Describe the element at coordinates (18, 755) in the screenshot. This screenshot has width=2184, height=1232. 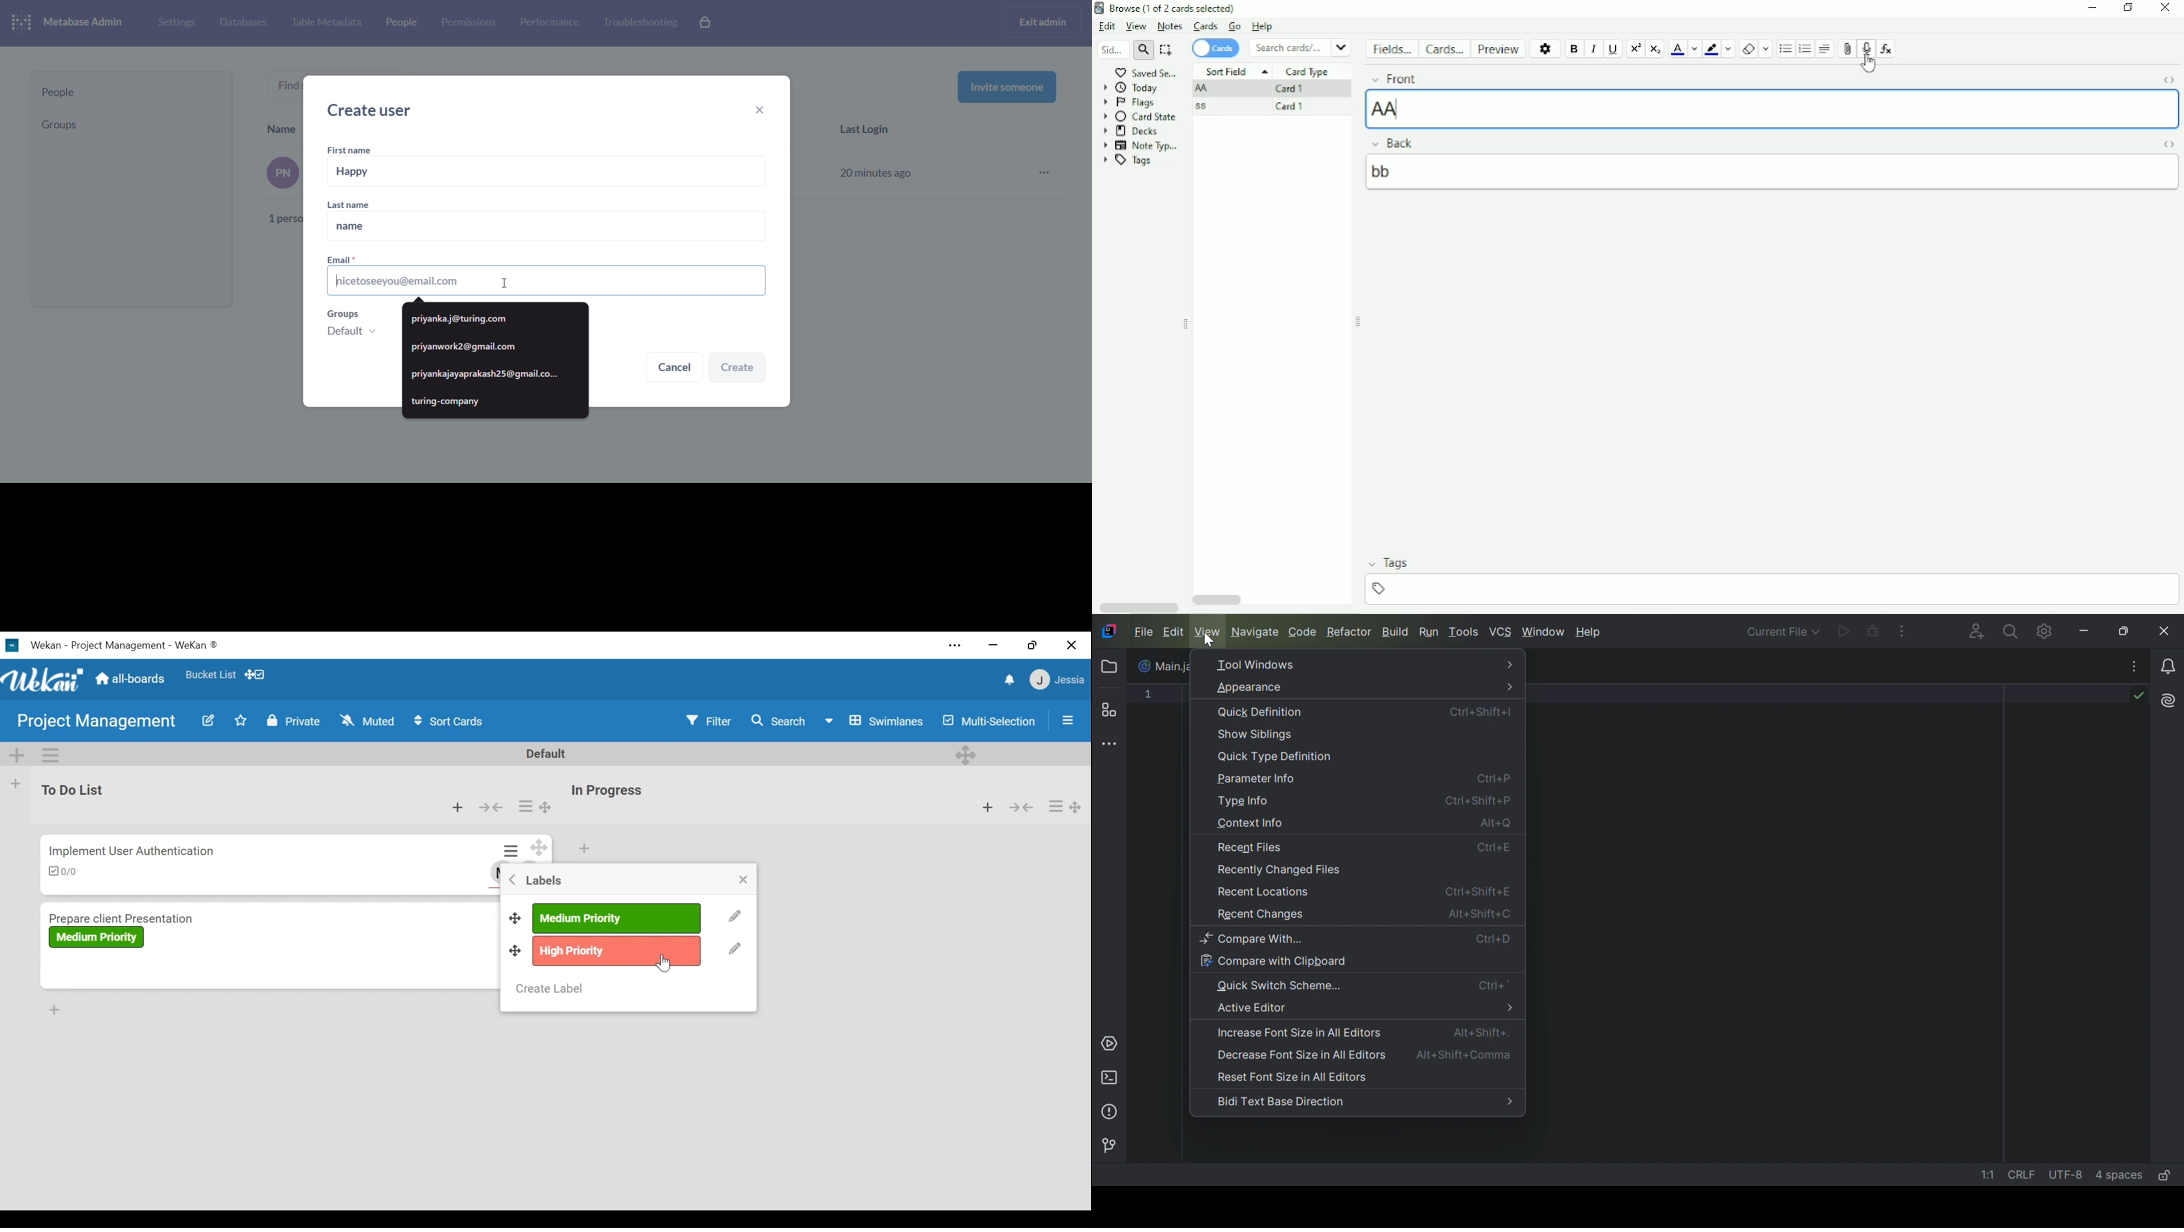
I see `Add Swimlane` at that location.